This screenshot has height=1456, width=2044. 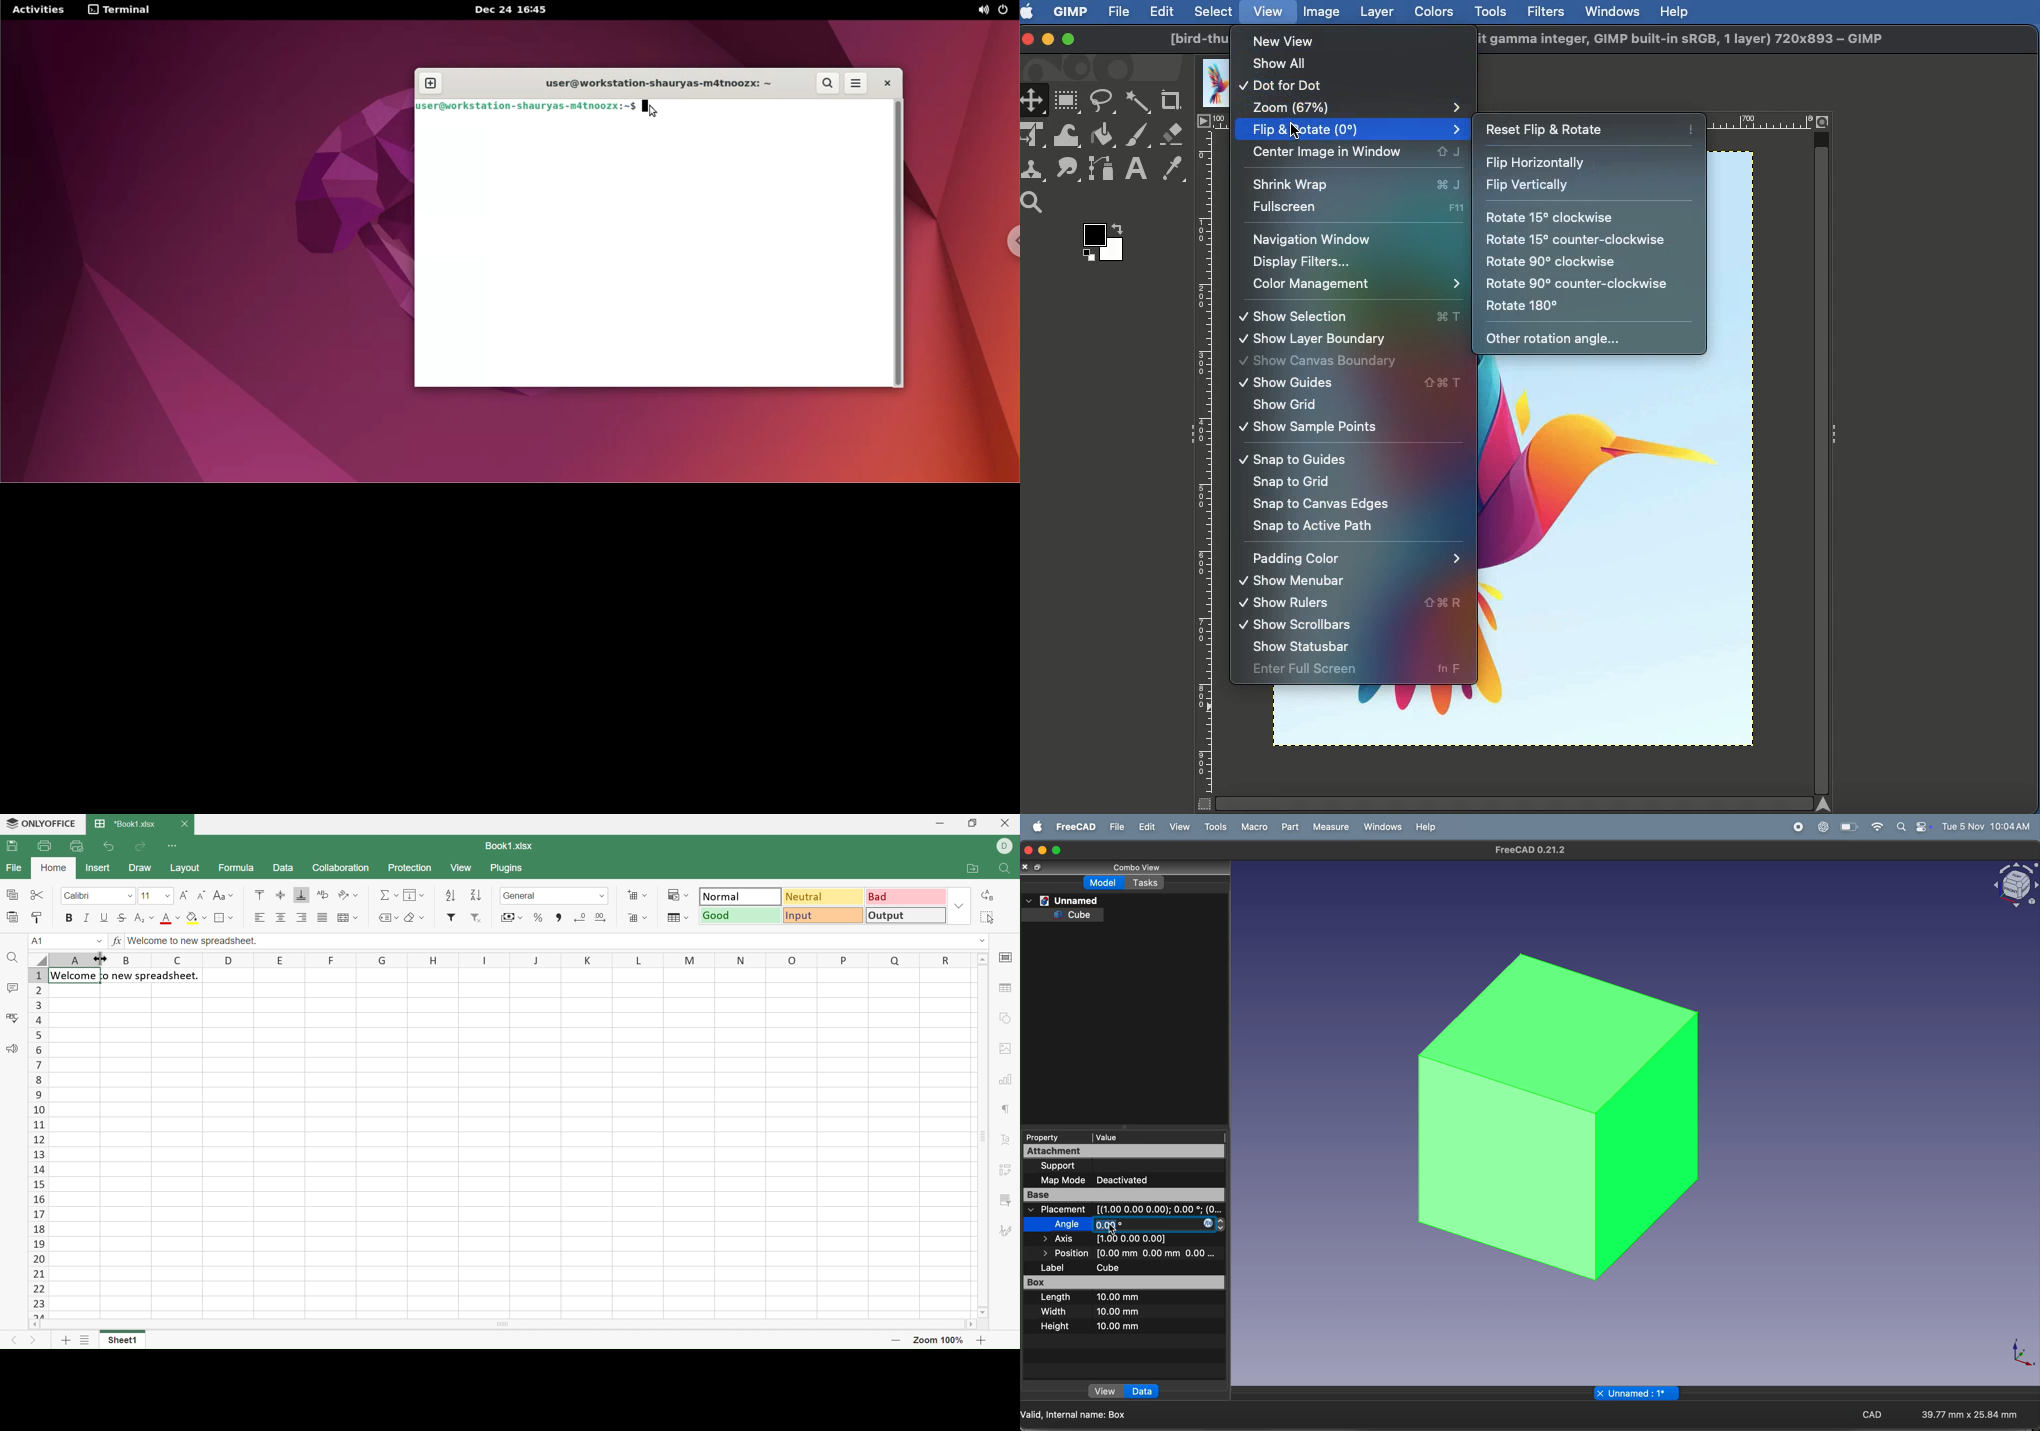 I want to click on Previous, so click(x=12, y=1341).